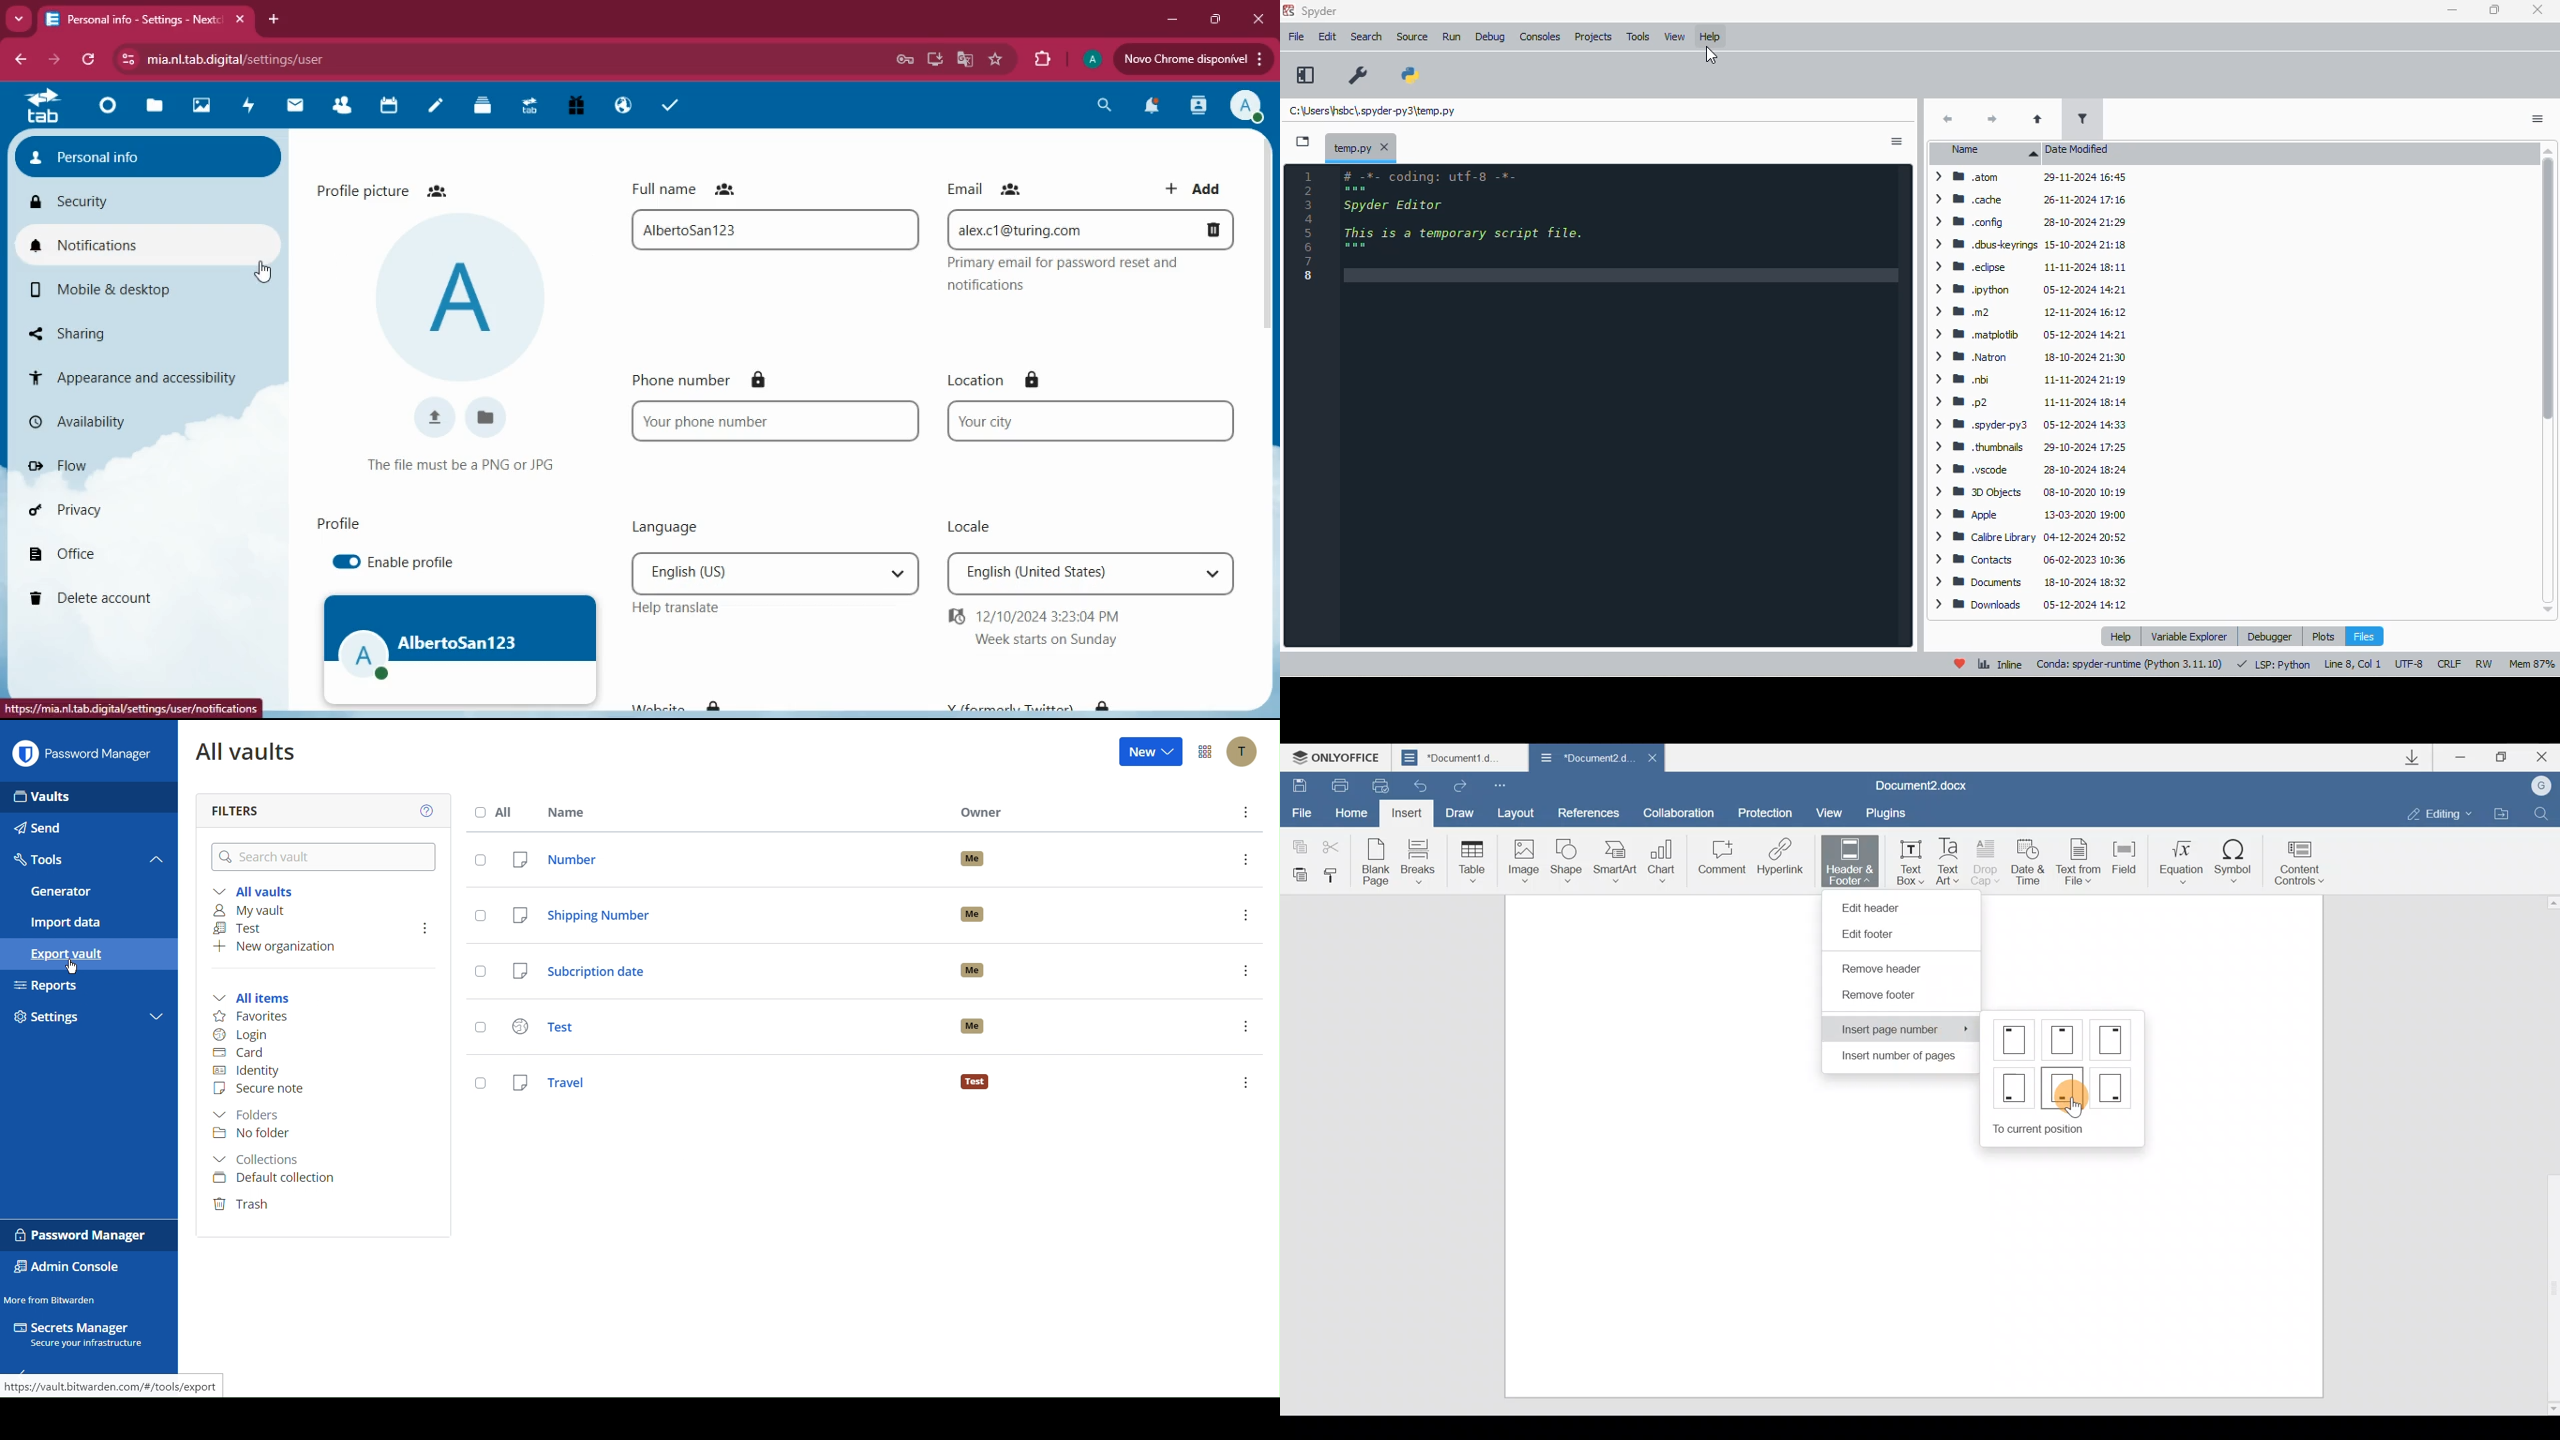  What do you see at coordinates (1711, 38) in the screenshot?
I see `help` at bounding box center [1711, 38].